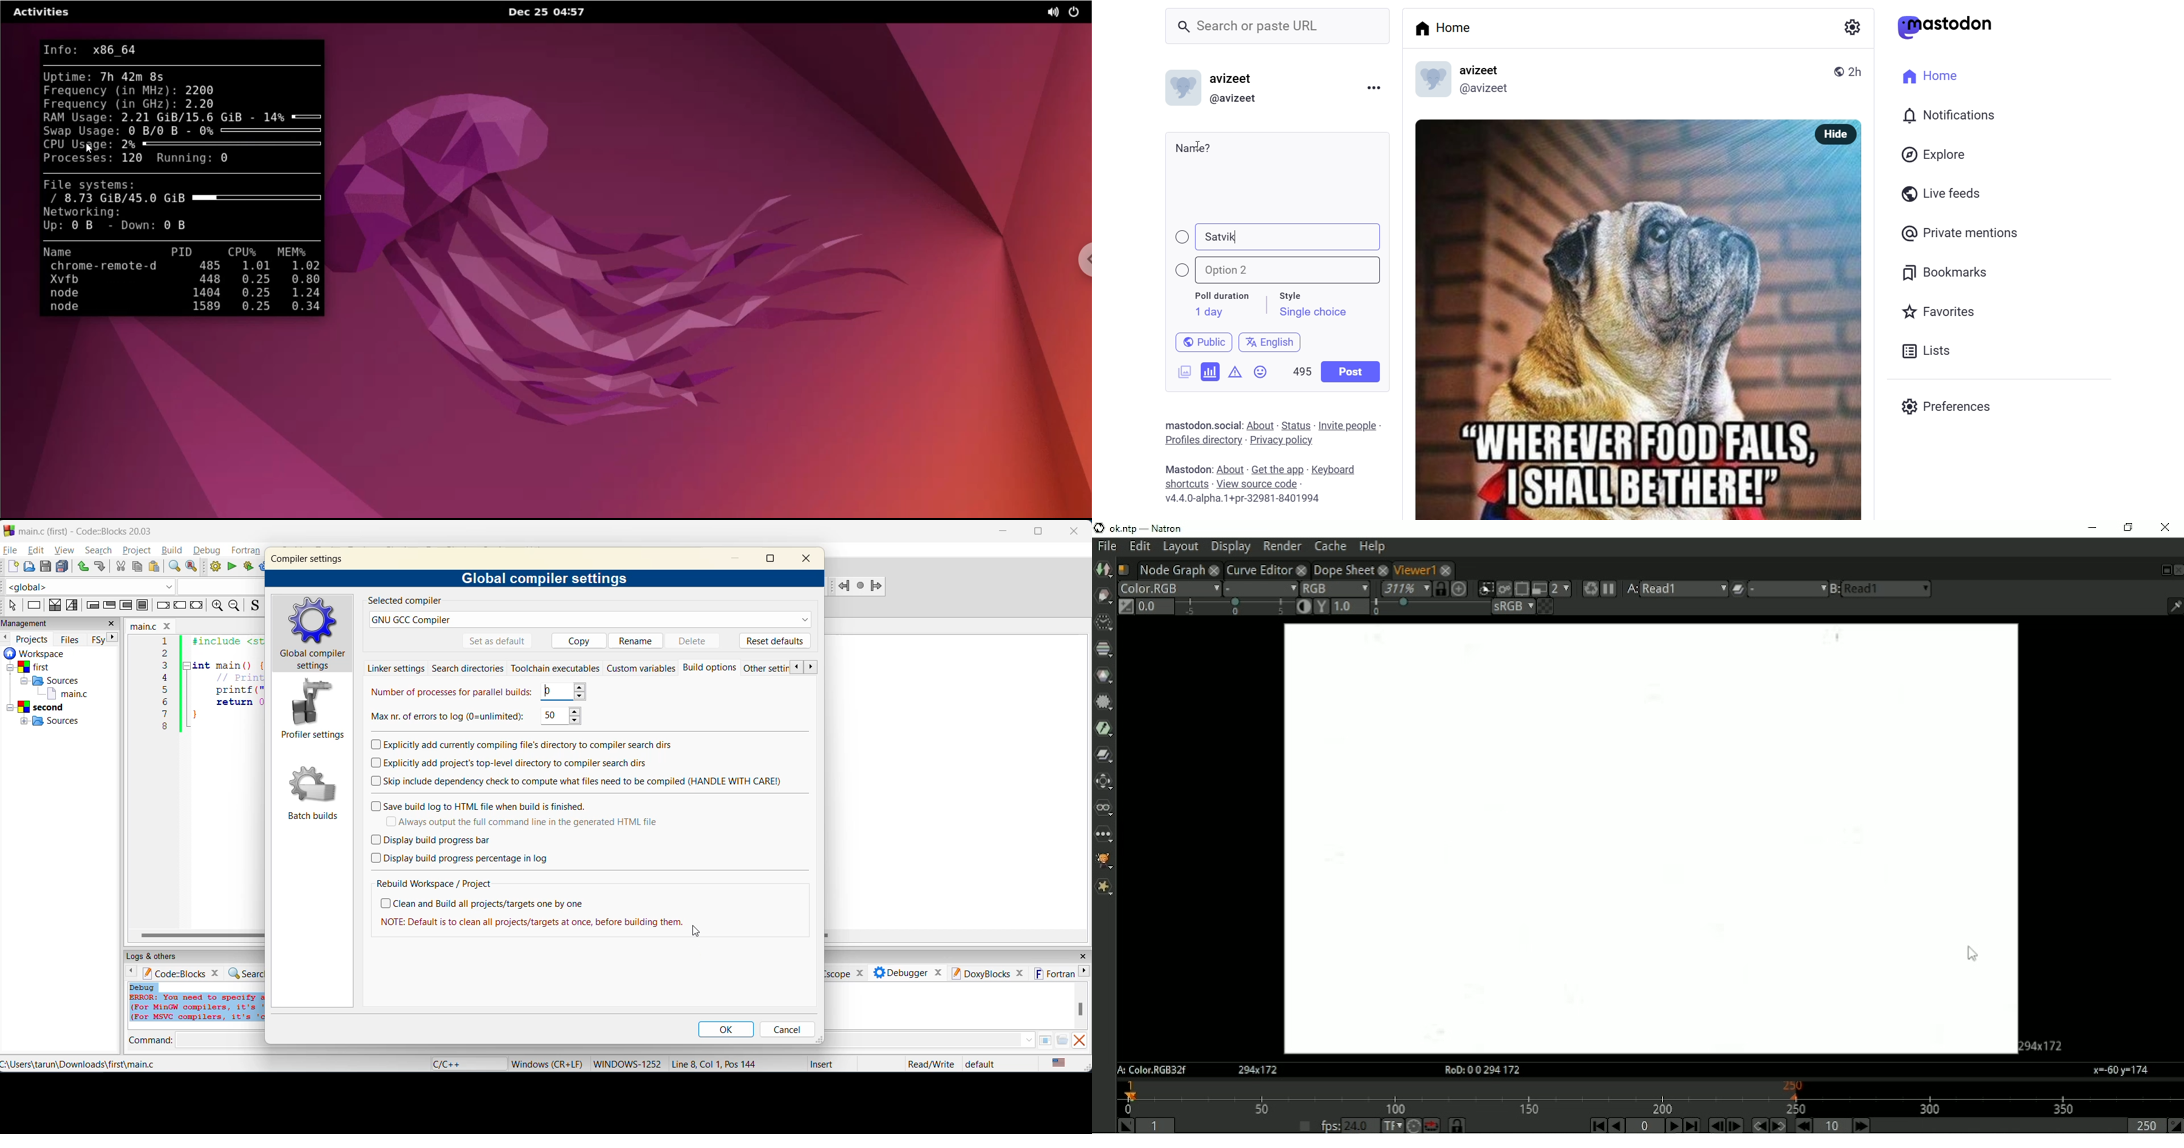 The width and height of the screenshot is (2184, 1148). I want to click on close, so click(1077, 530).